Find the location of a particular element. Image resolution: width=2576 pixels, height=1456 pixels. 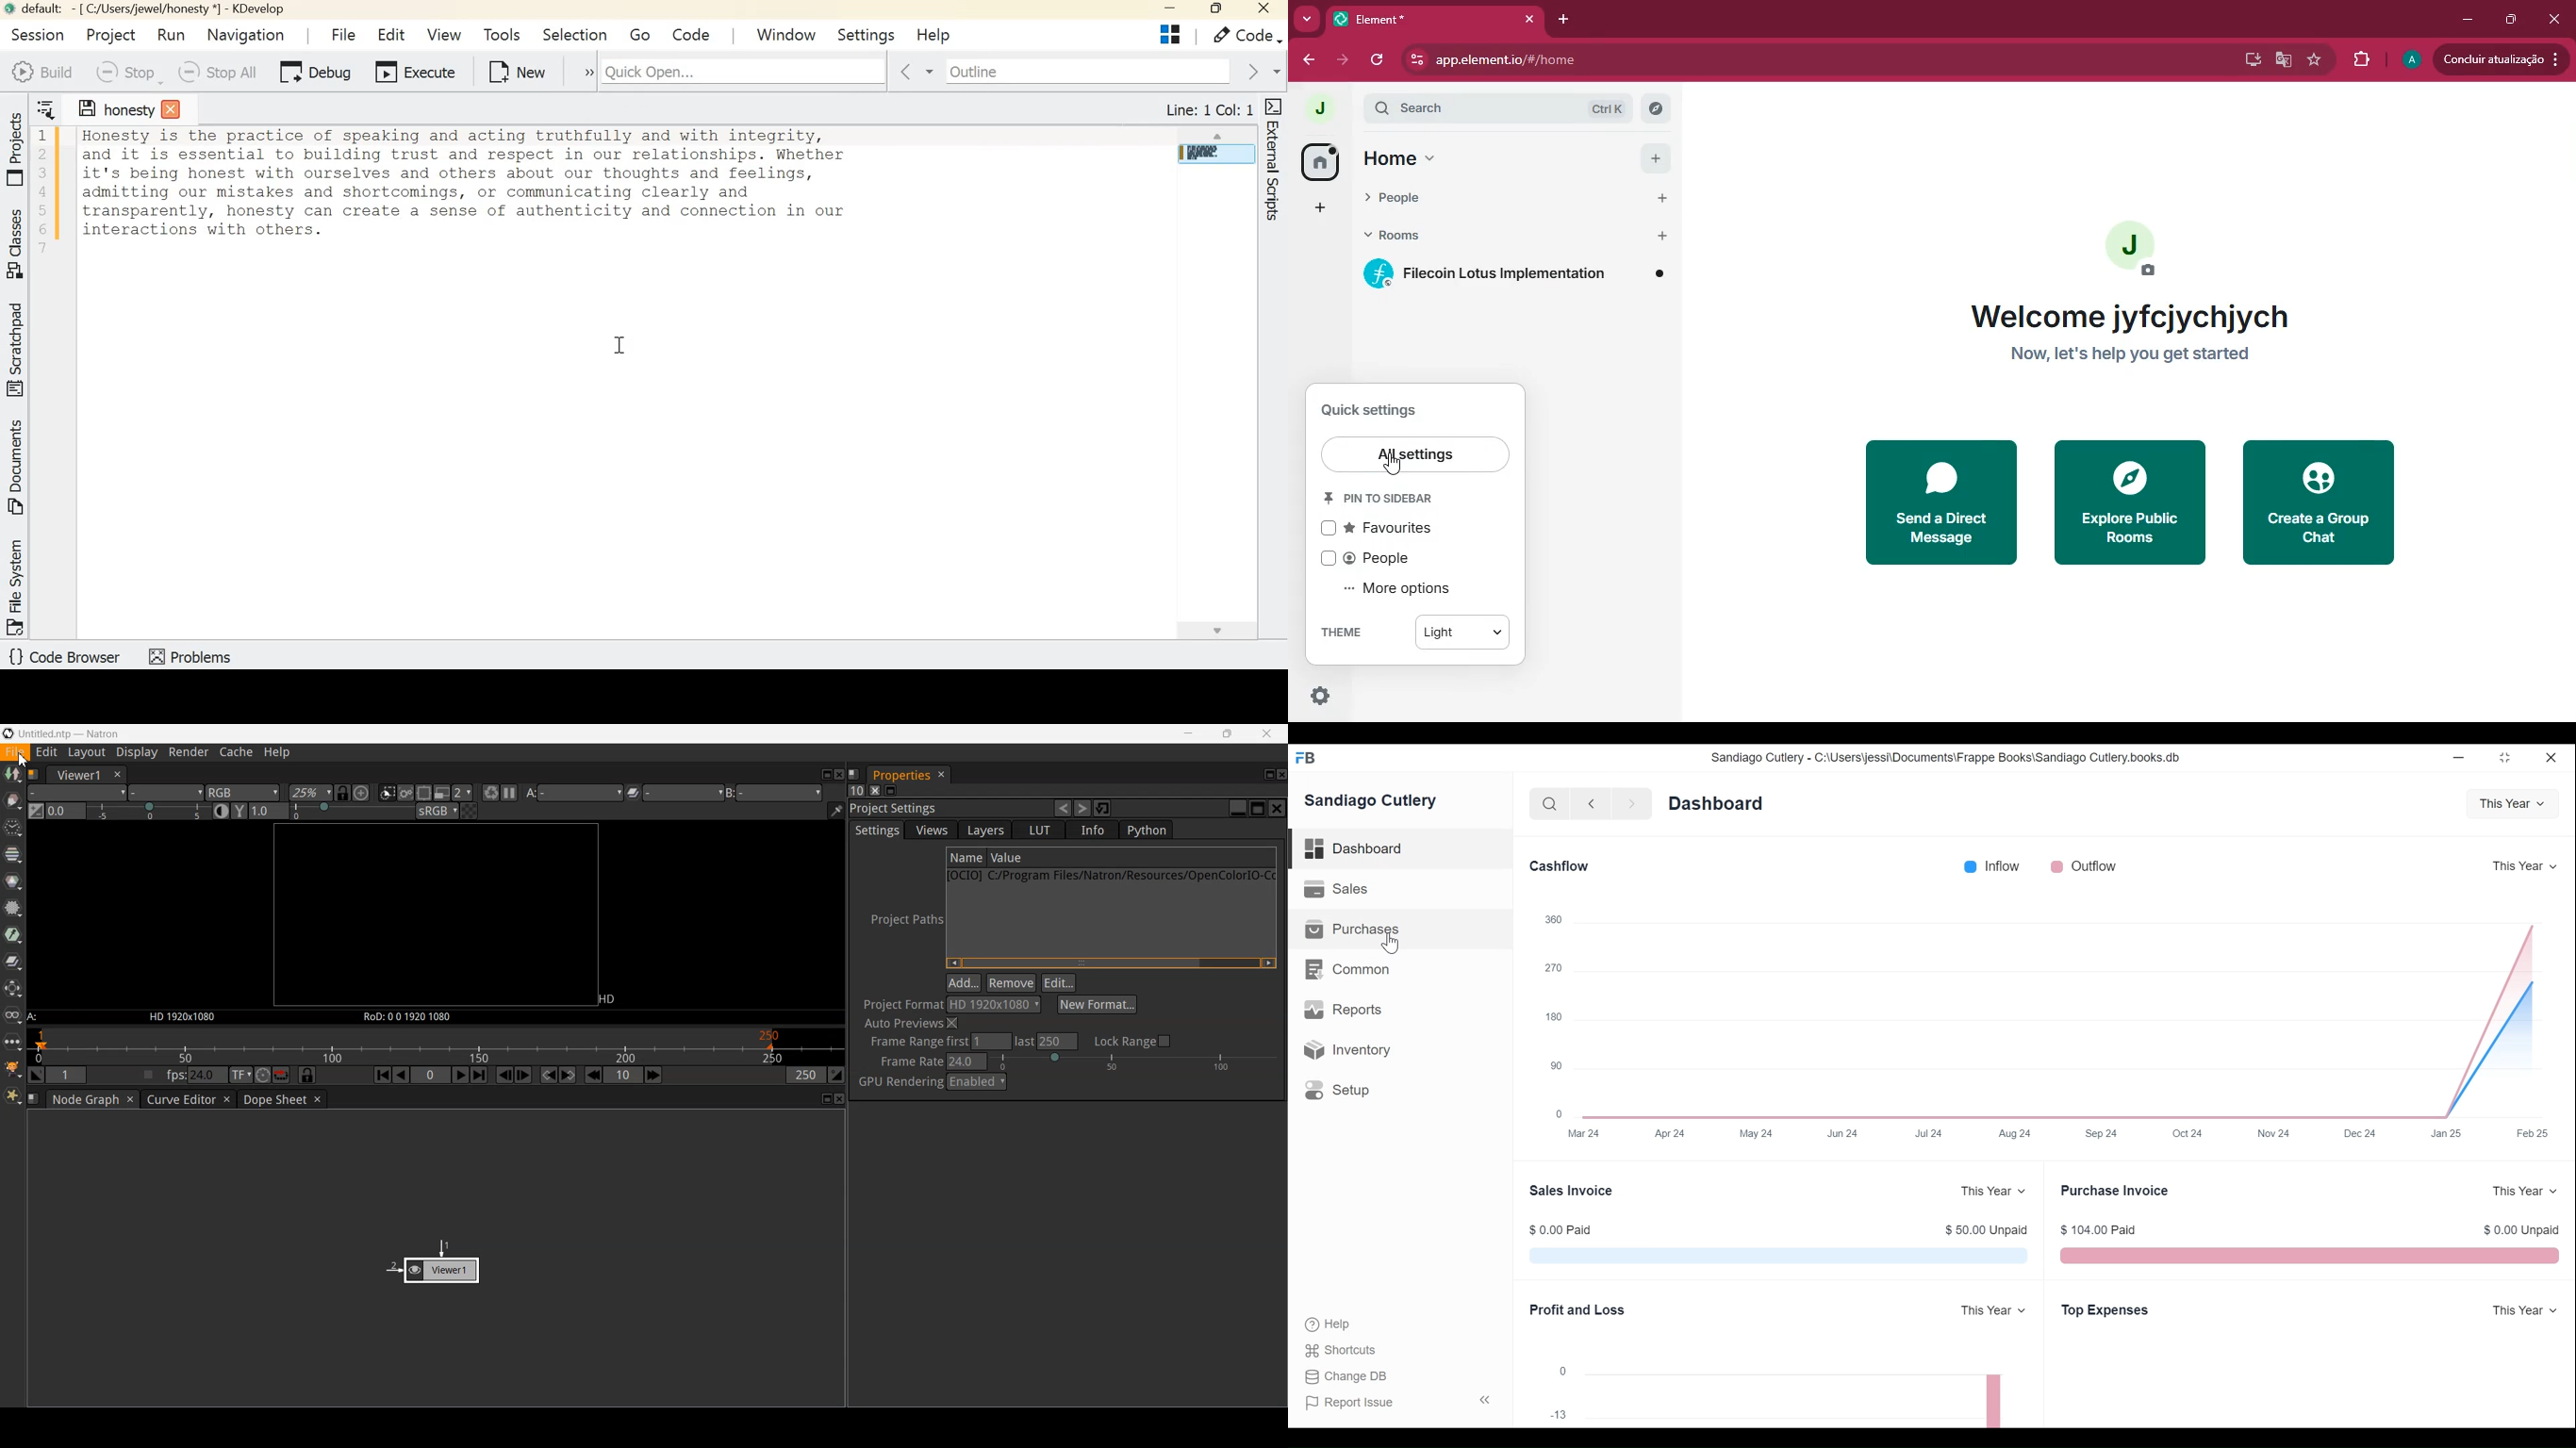

more is located at coordinates (1308, 19).